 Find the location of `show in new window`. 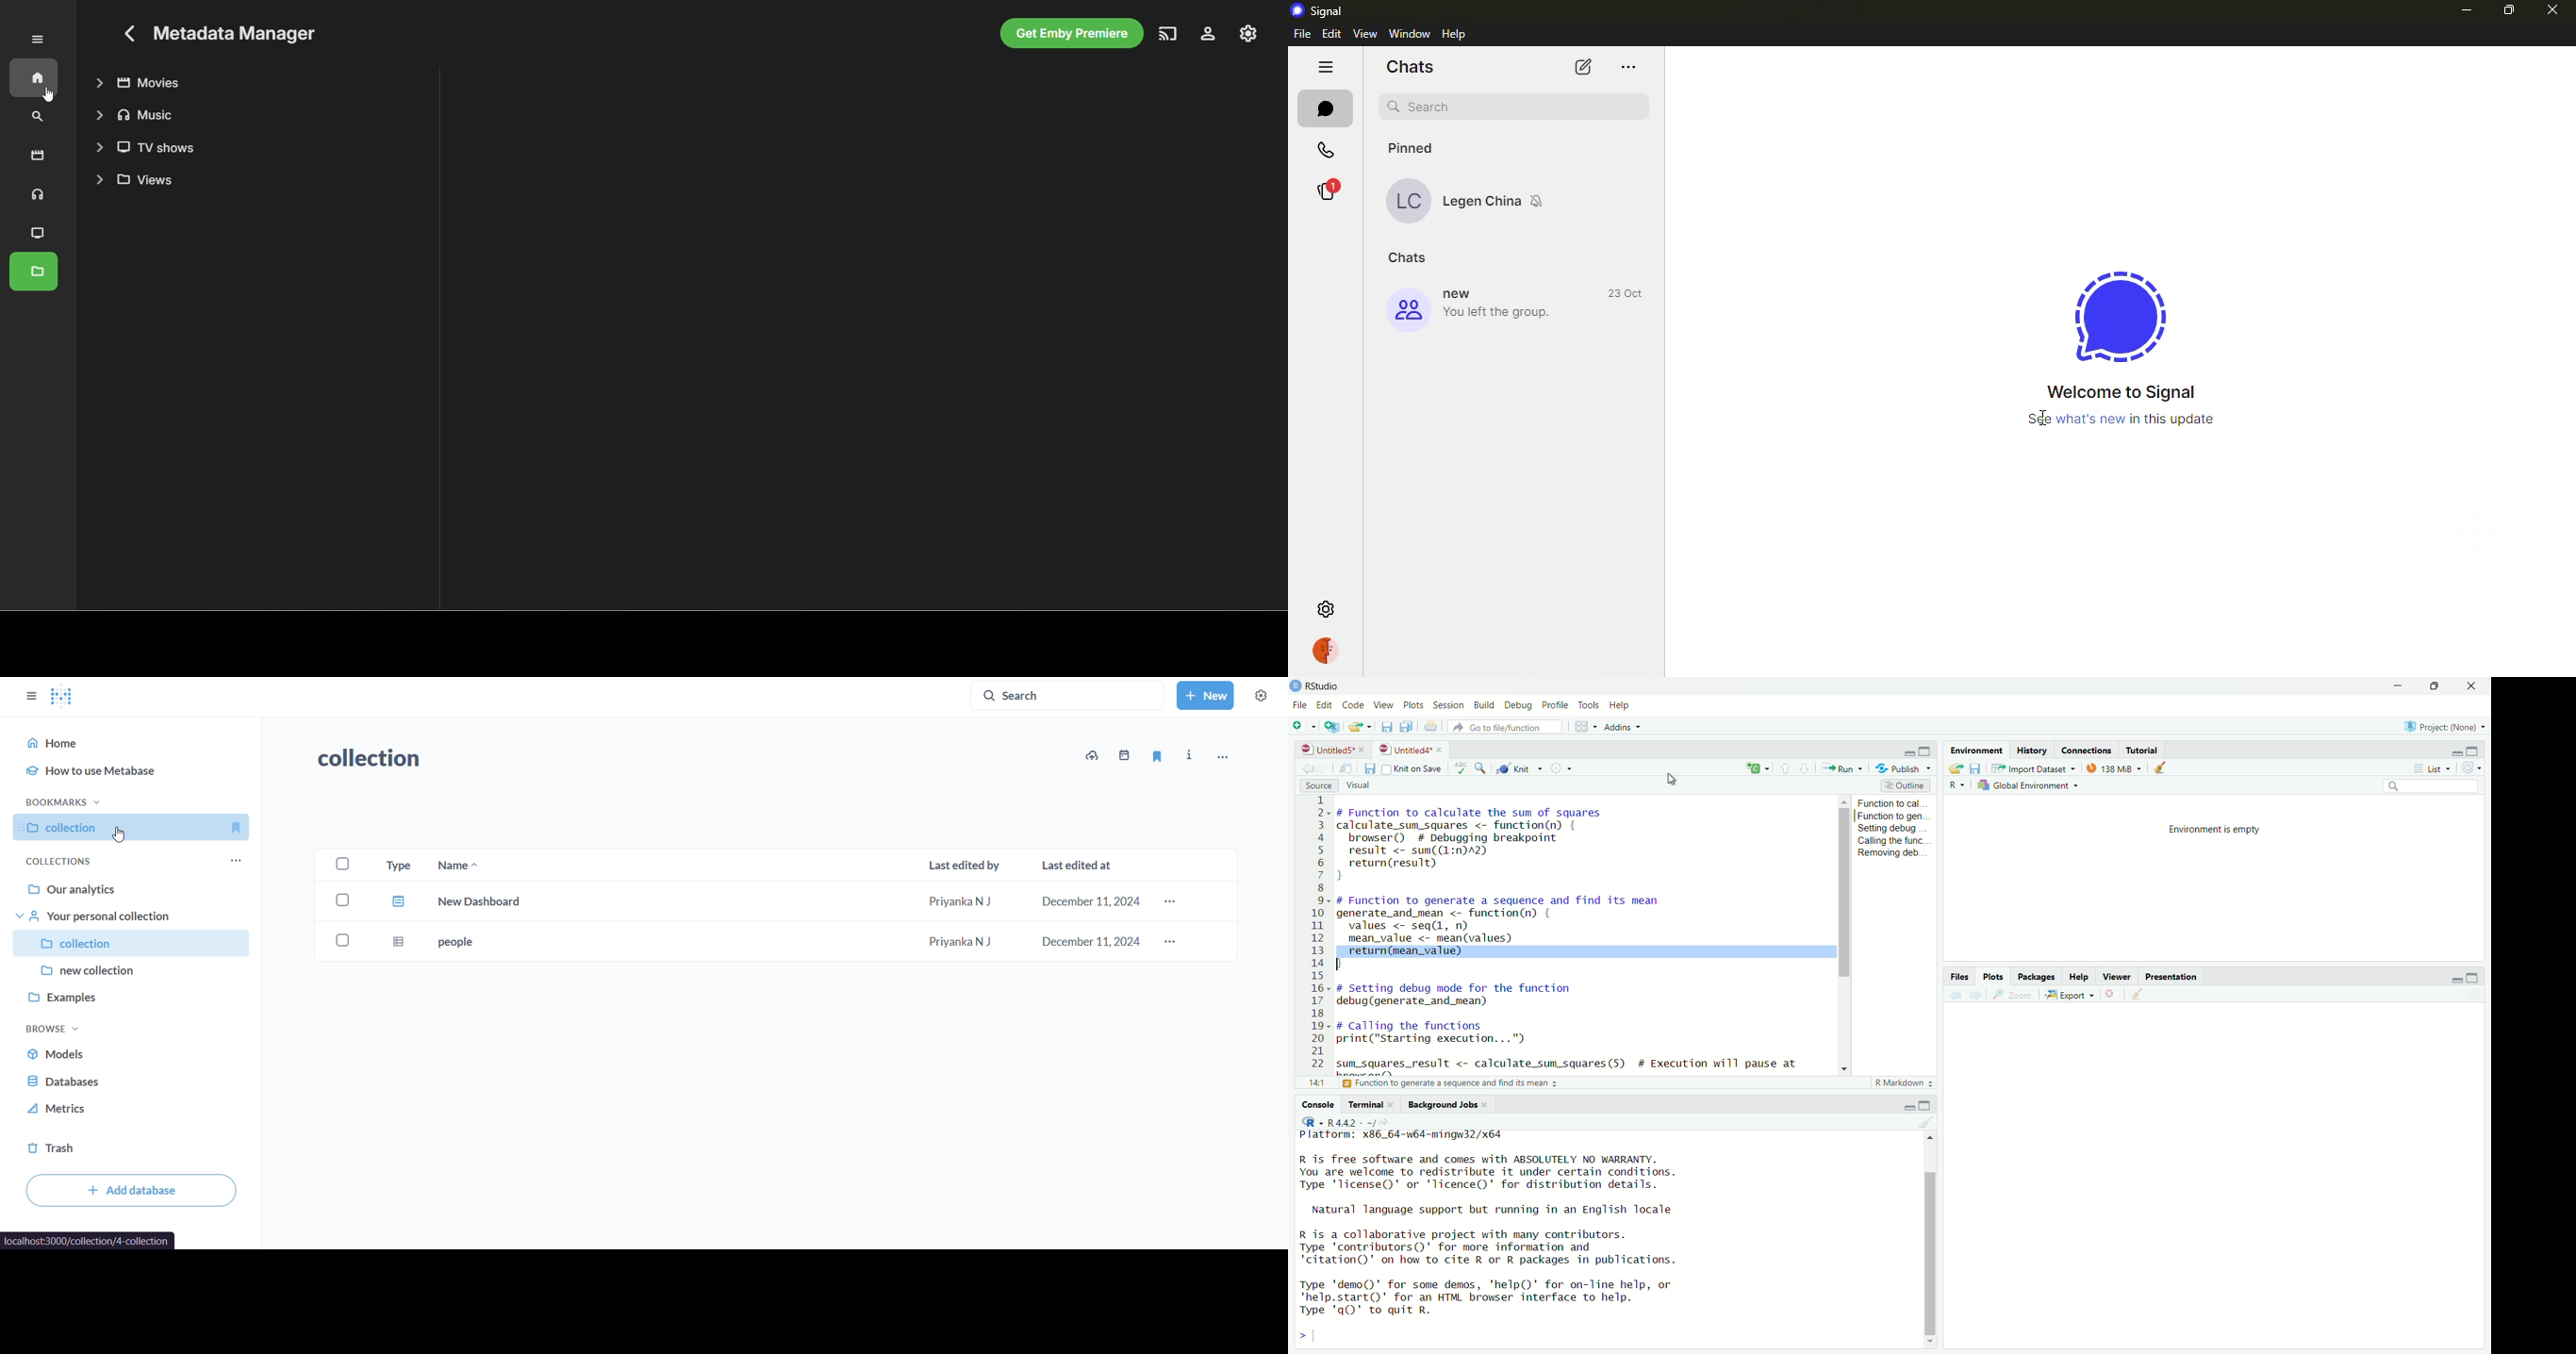

show in new window is located at coordinates (1346, 768).